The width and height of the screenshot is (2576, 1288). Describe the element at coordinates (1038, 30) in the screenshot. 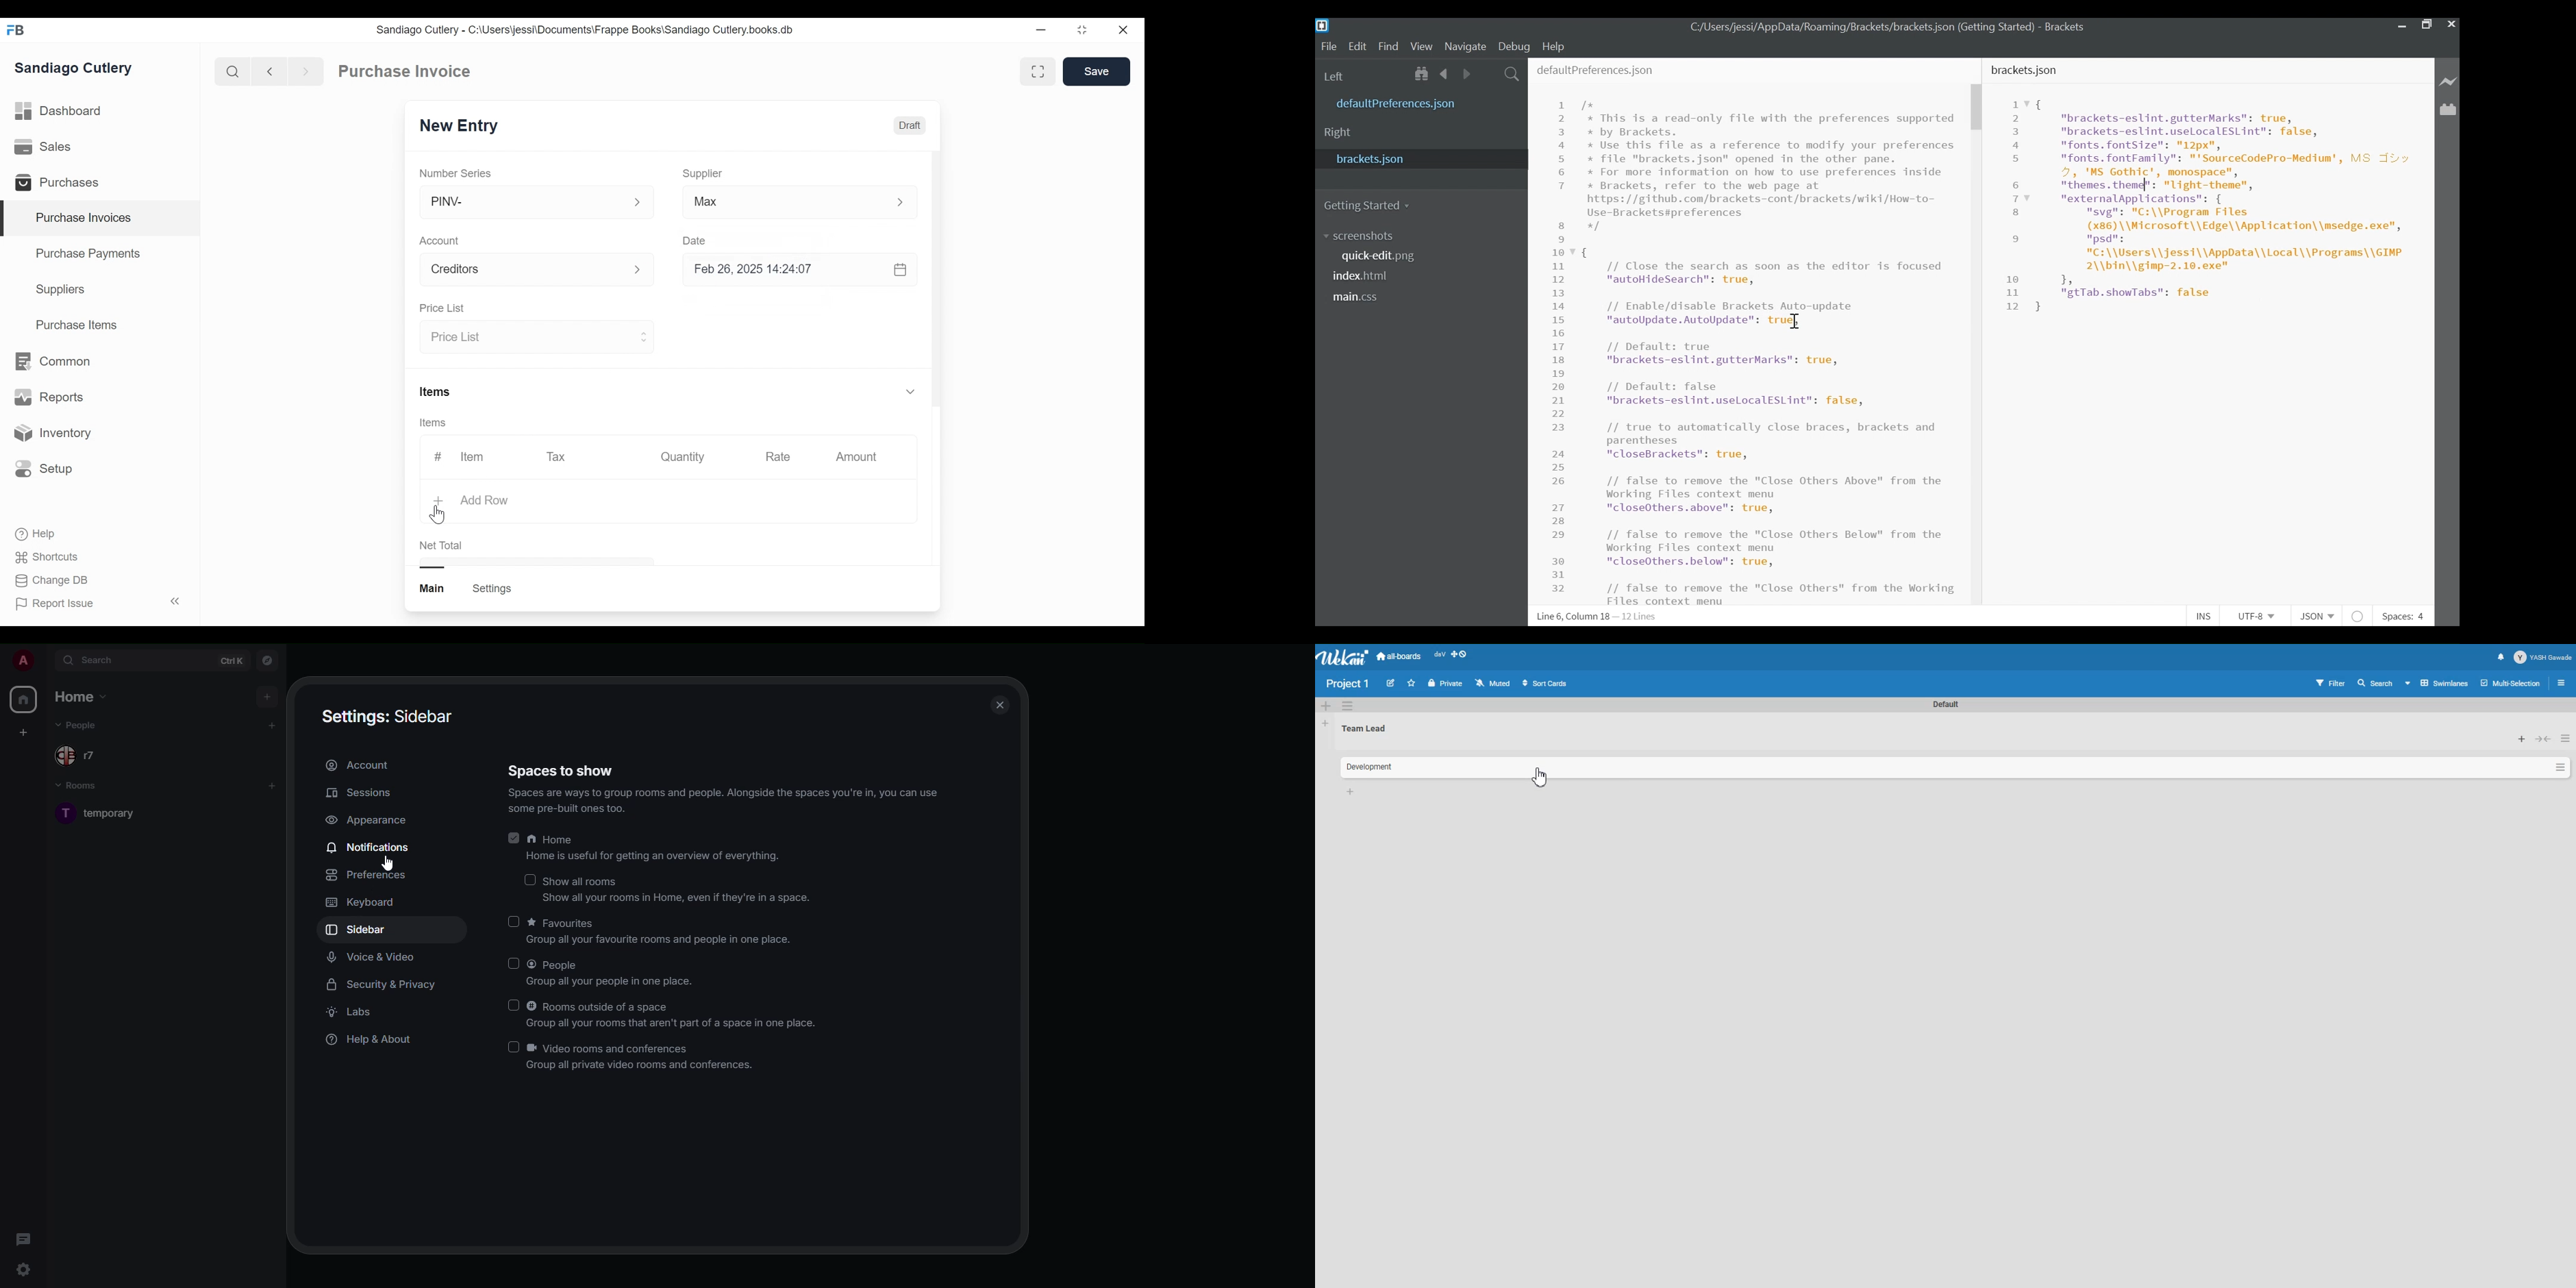

I see `Minimize` at that location.